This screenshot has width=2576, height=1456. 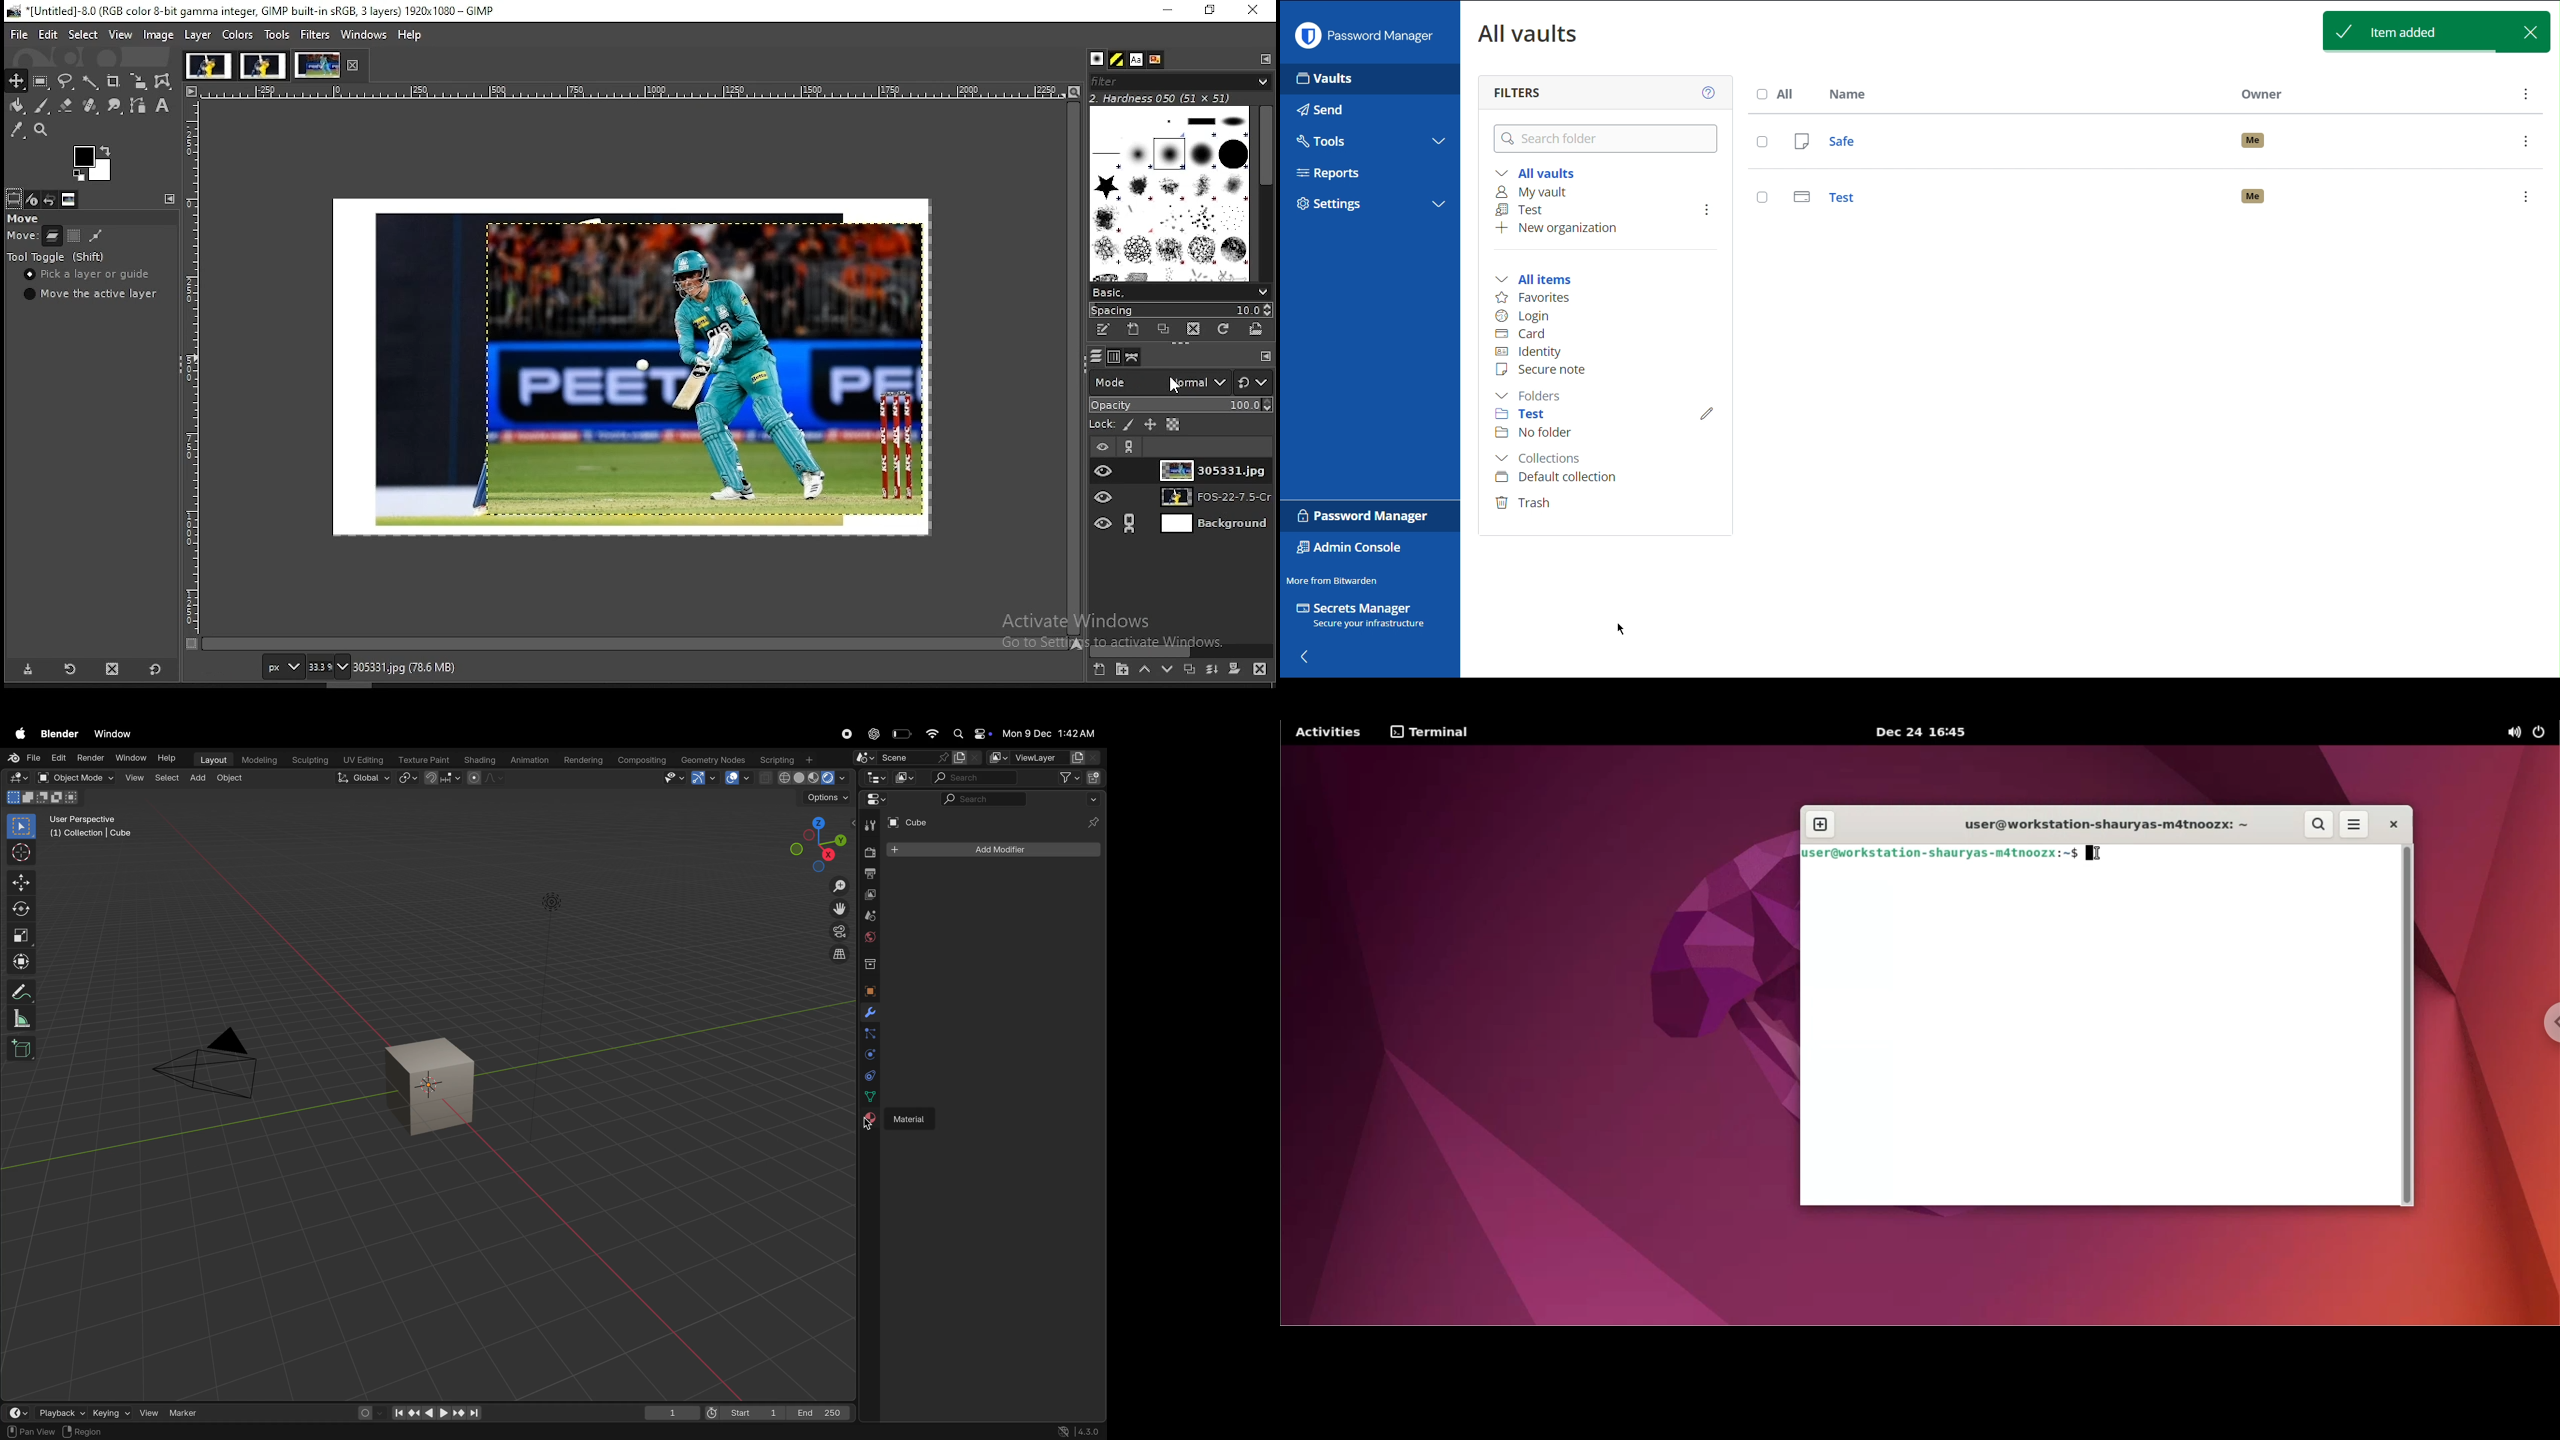 What do you see at coordinates (479, 761) in the screenshot?
I see `shading` at bounding box center [479, 761].